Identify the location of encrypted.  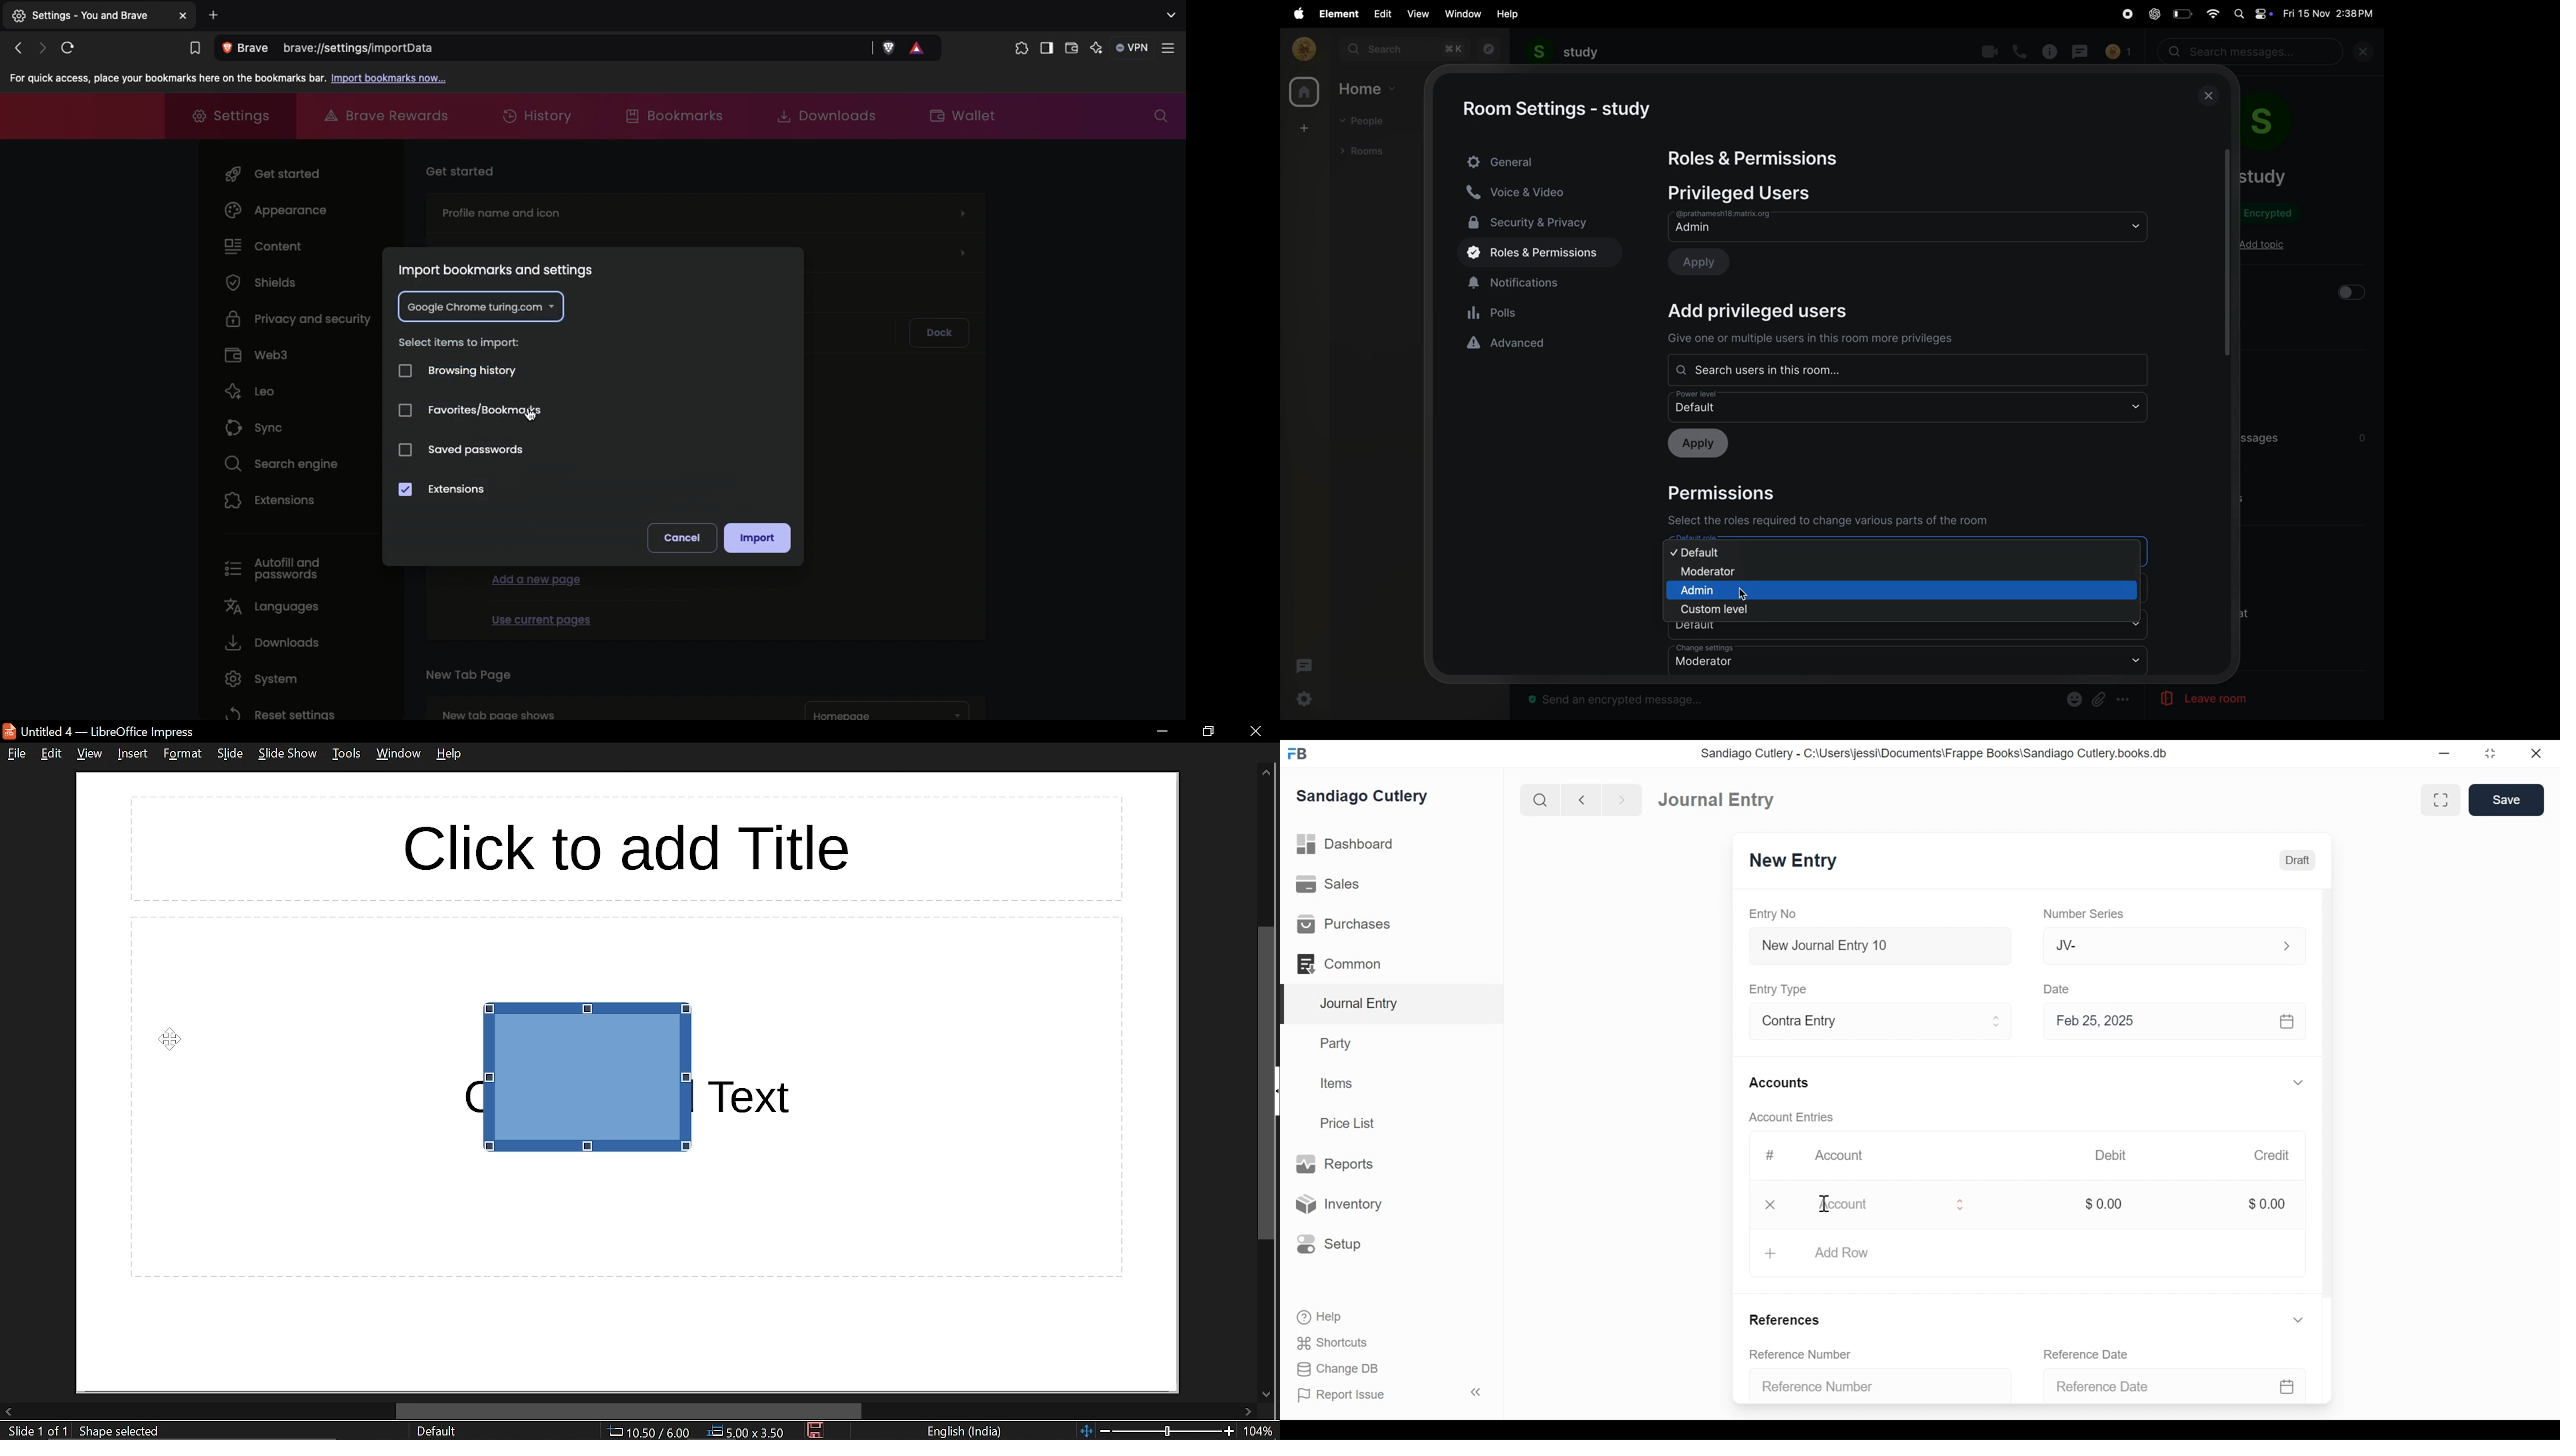
(2274, 215).